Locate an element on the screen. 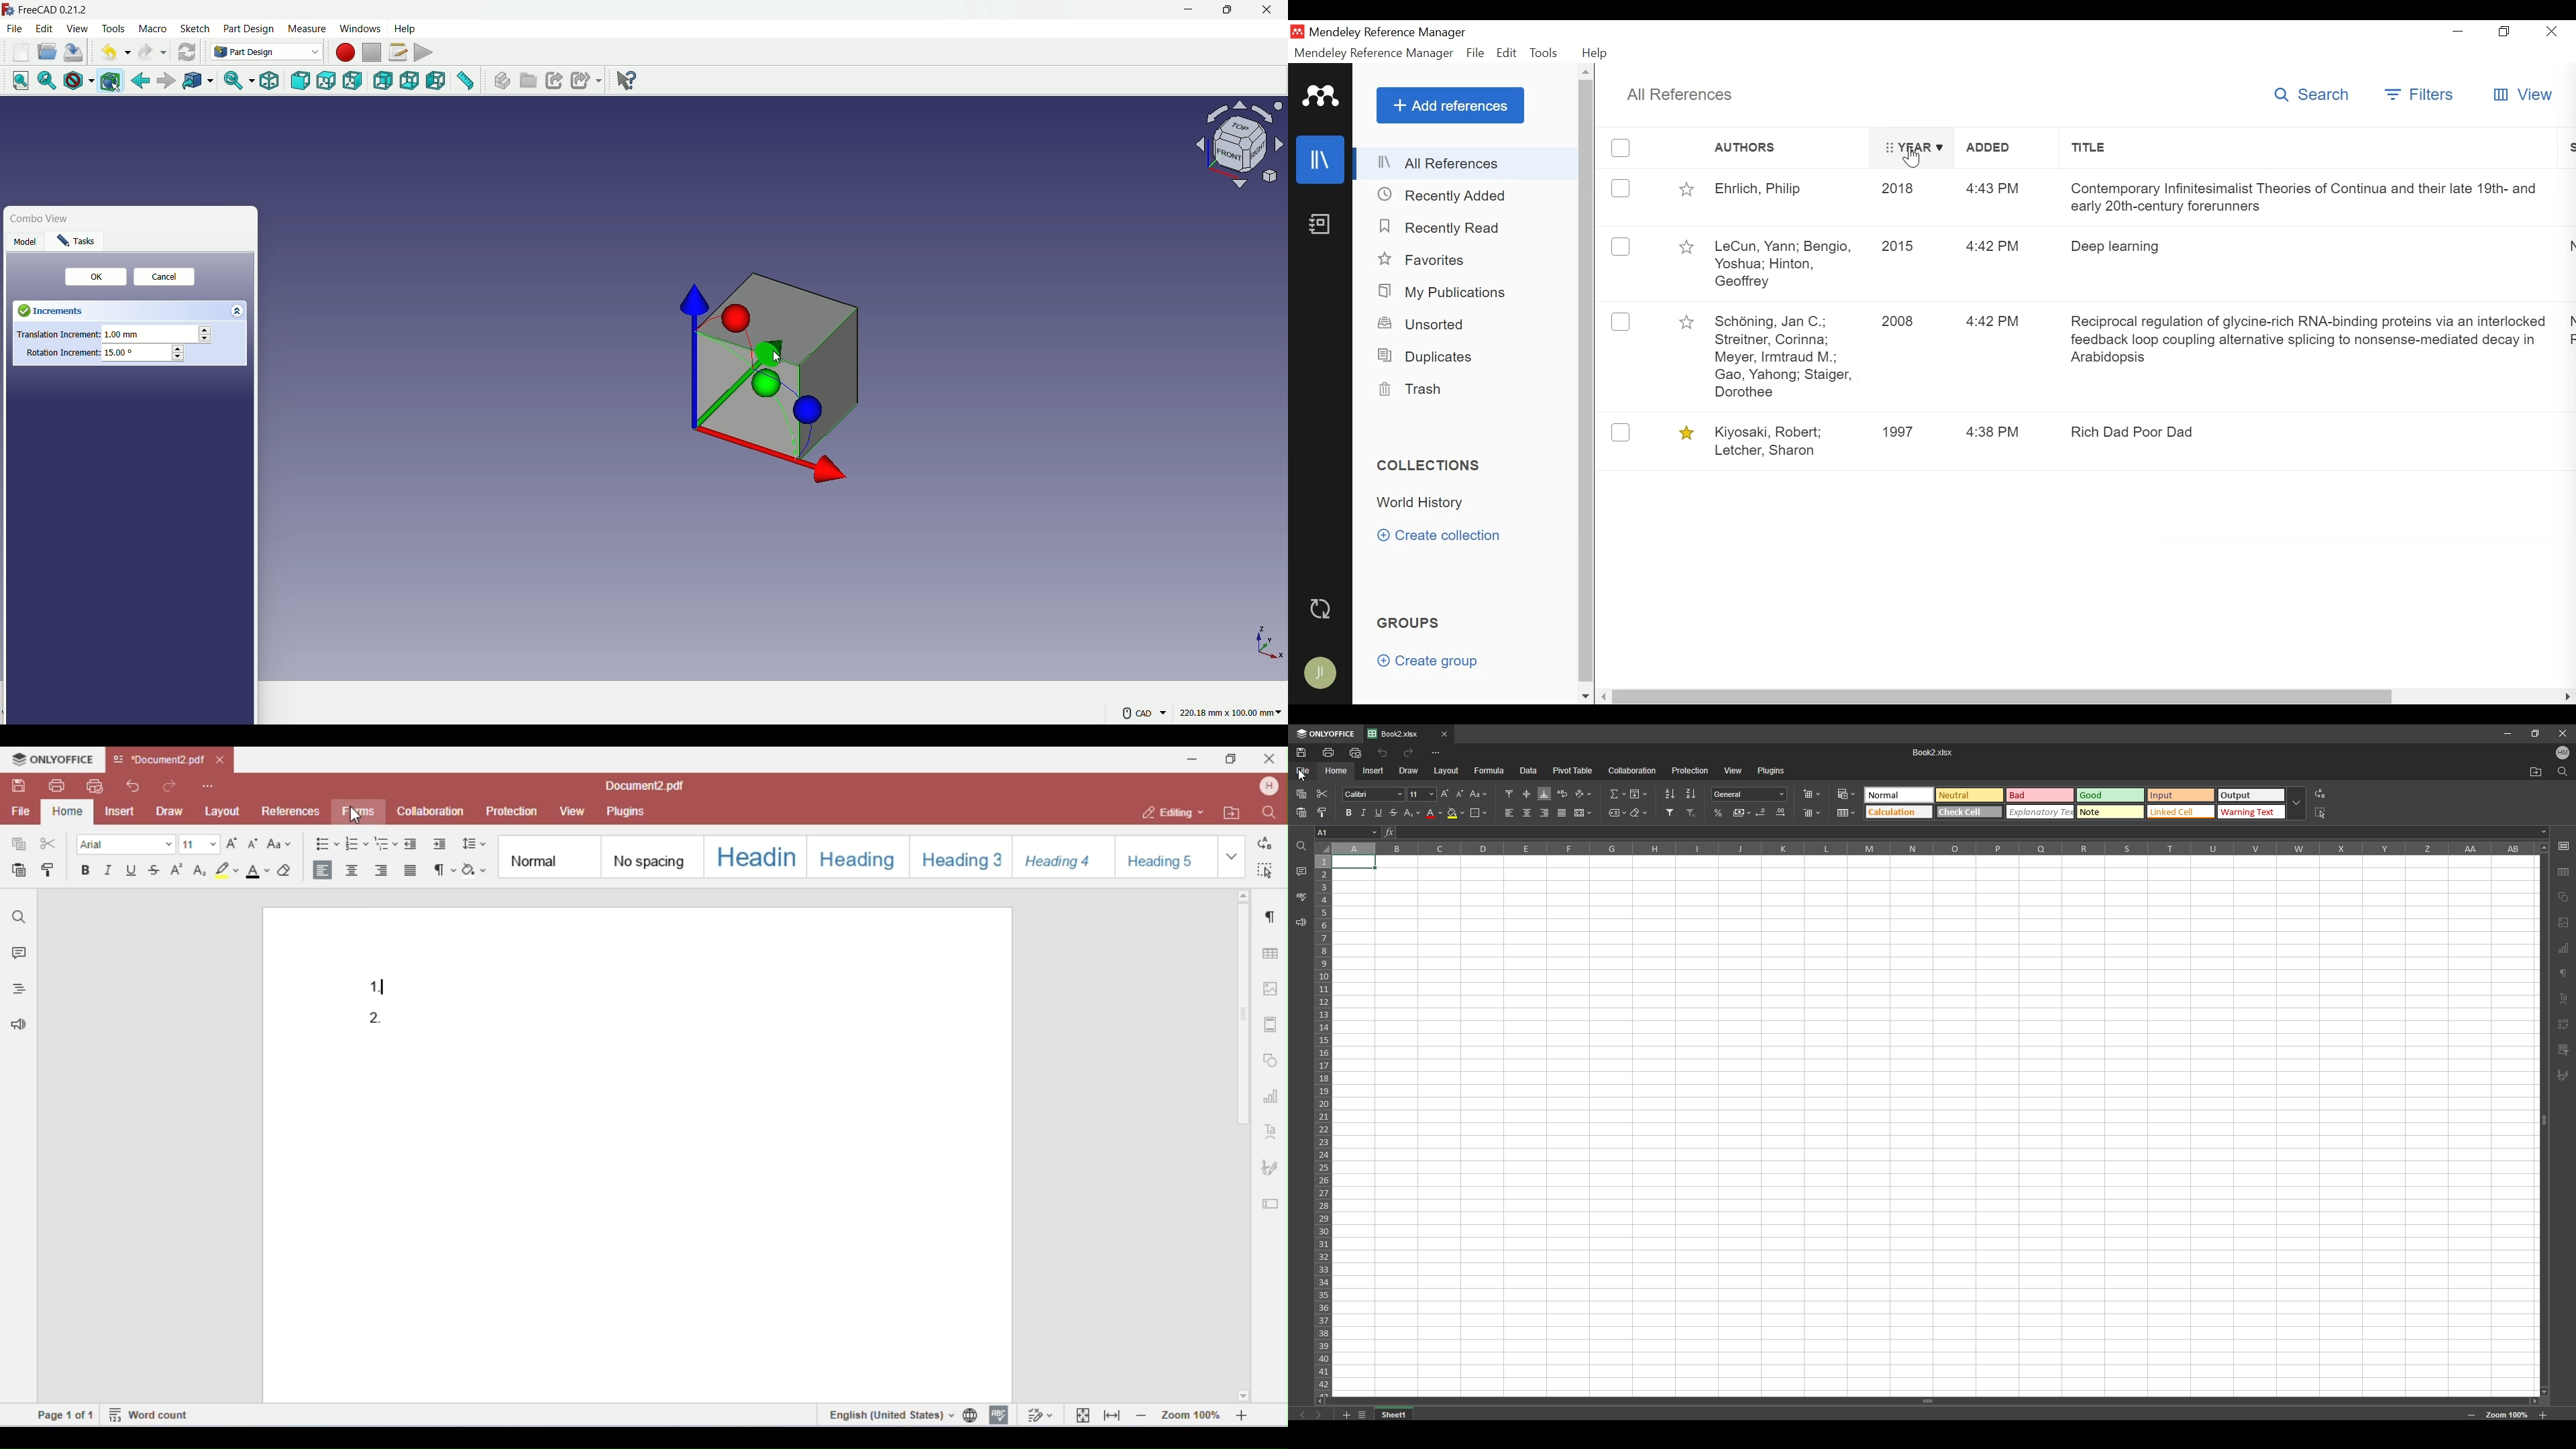  File is located at coordinates (1474, 53).